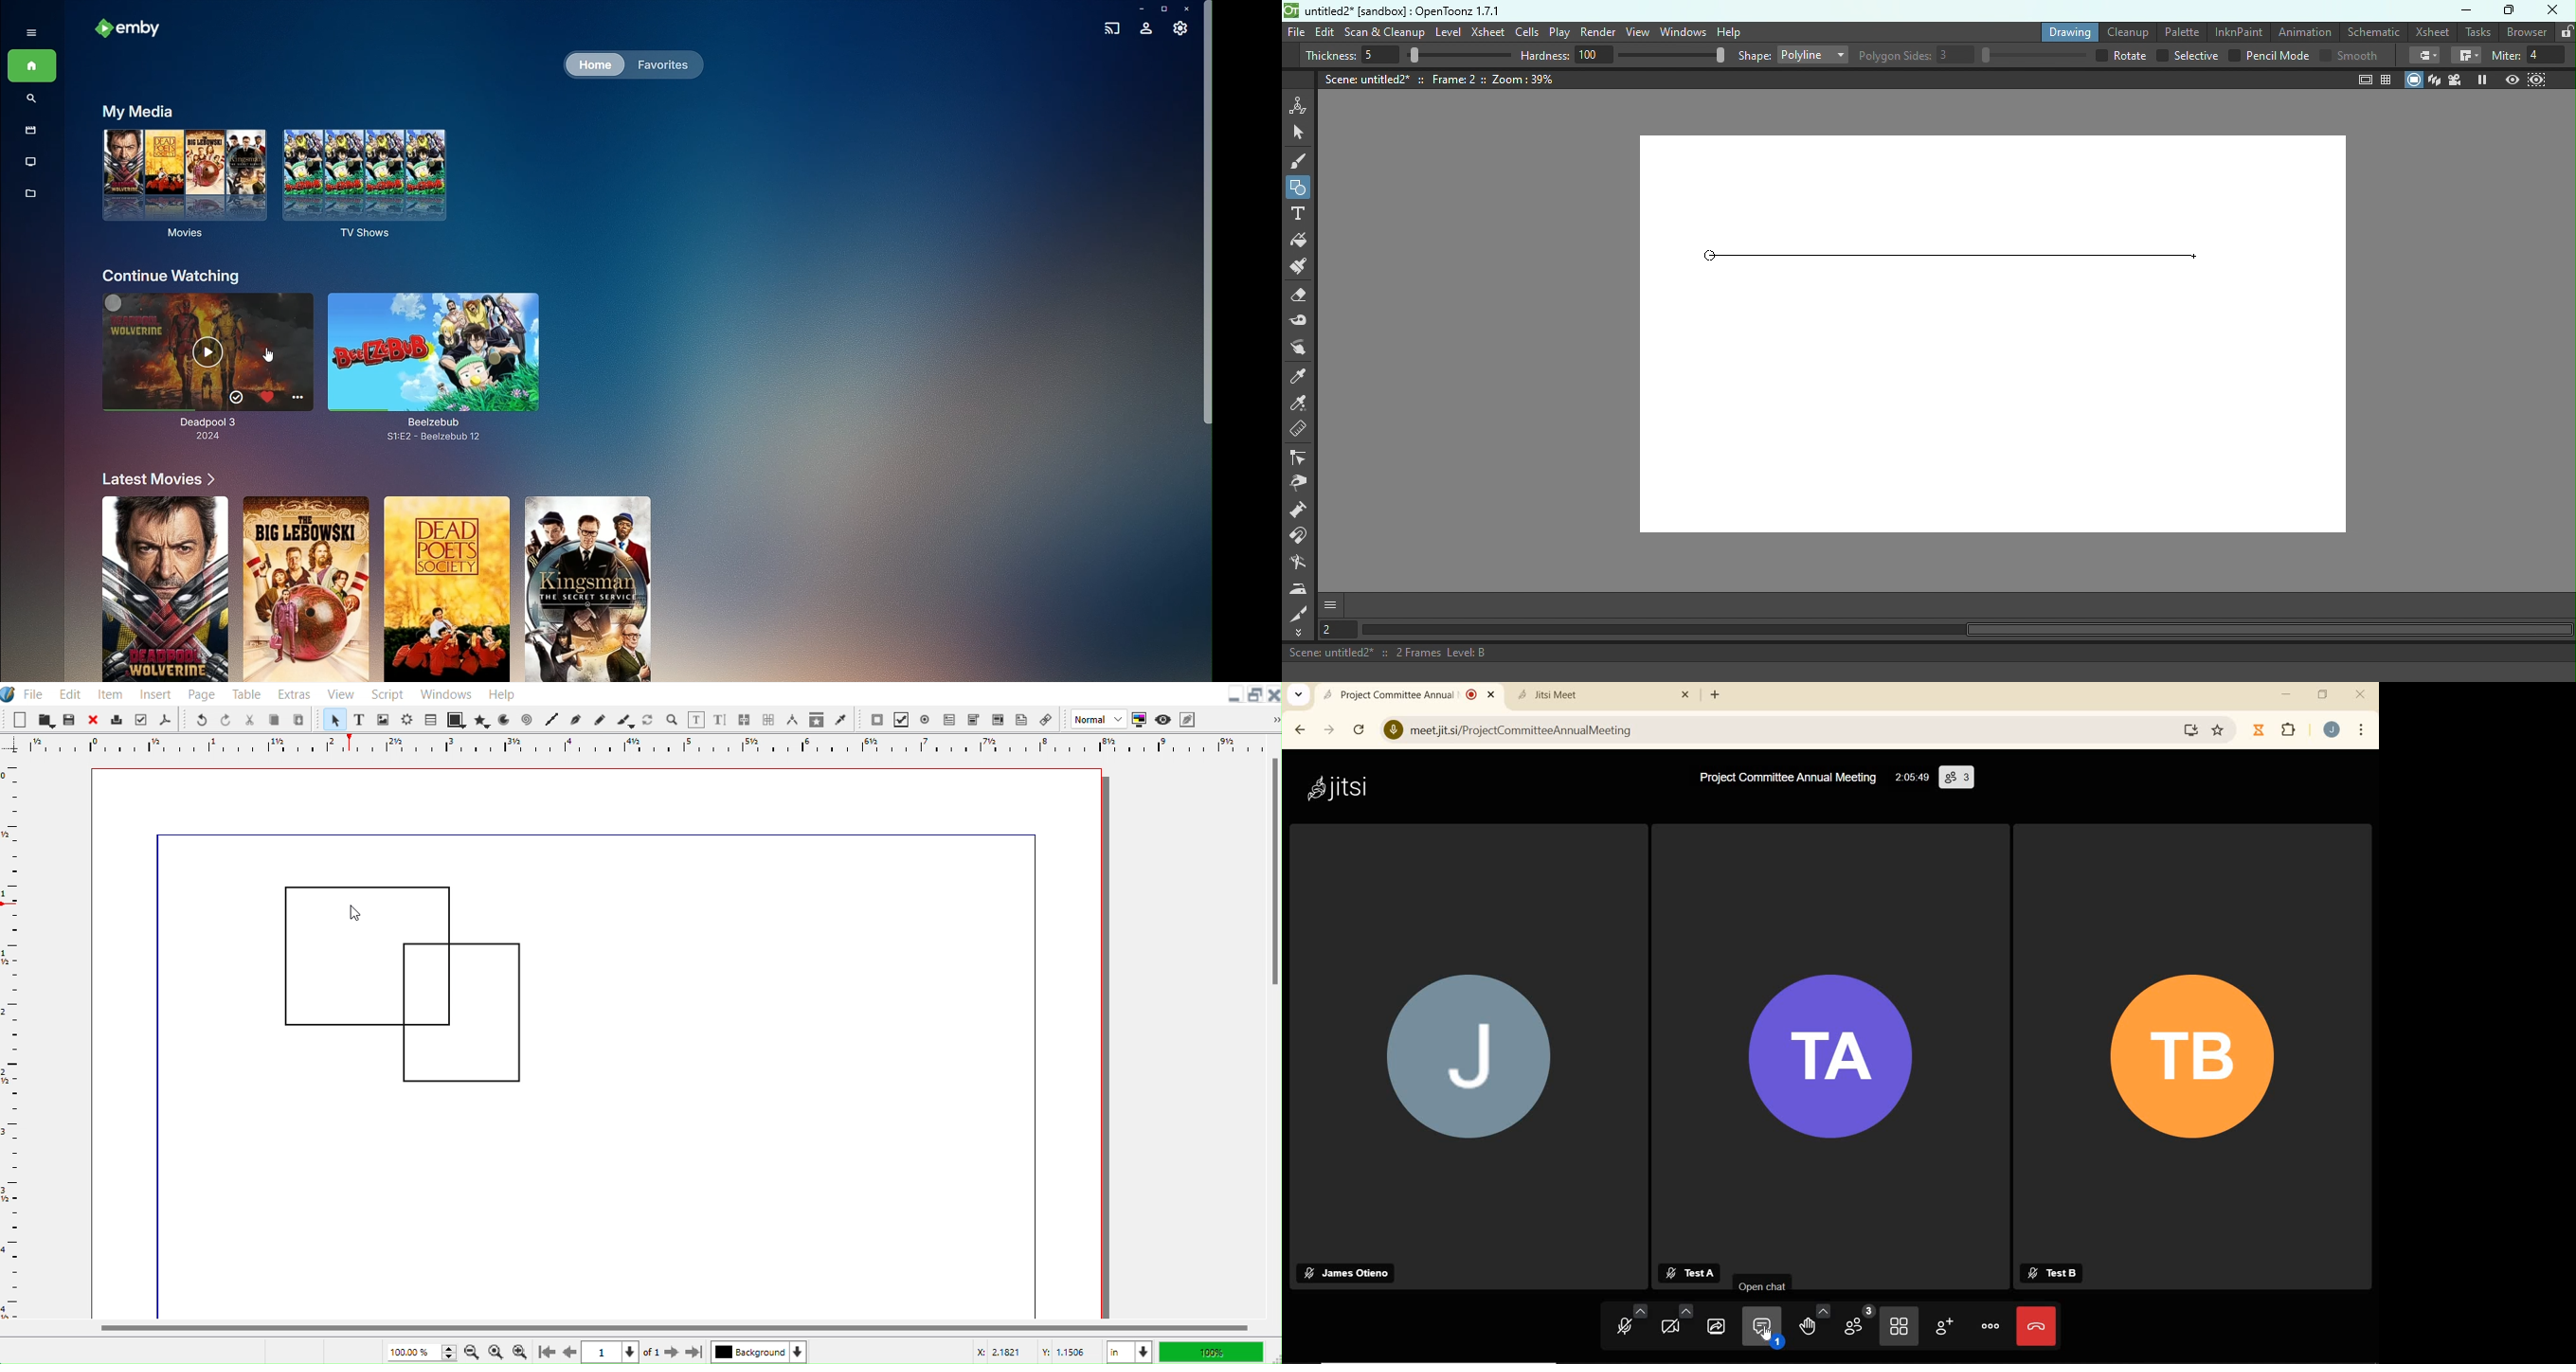 The width and height of the screenshot is (2576, 1372). Describe the element at coordinates (997, 718) in the screenshot. I see `PDF List Box` at that location.